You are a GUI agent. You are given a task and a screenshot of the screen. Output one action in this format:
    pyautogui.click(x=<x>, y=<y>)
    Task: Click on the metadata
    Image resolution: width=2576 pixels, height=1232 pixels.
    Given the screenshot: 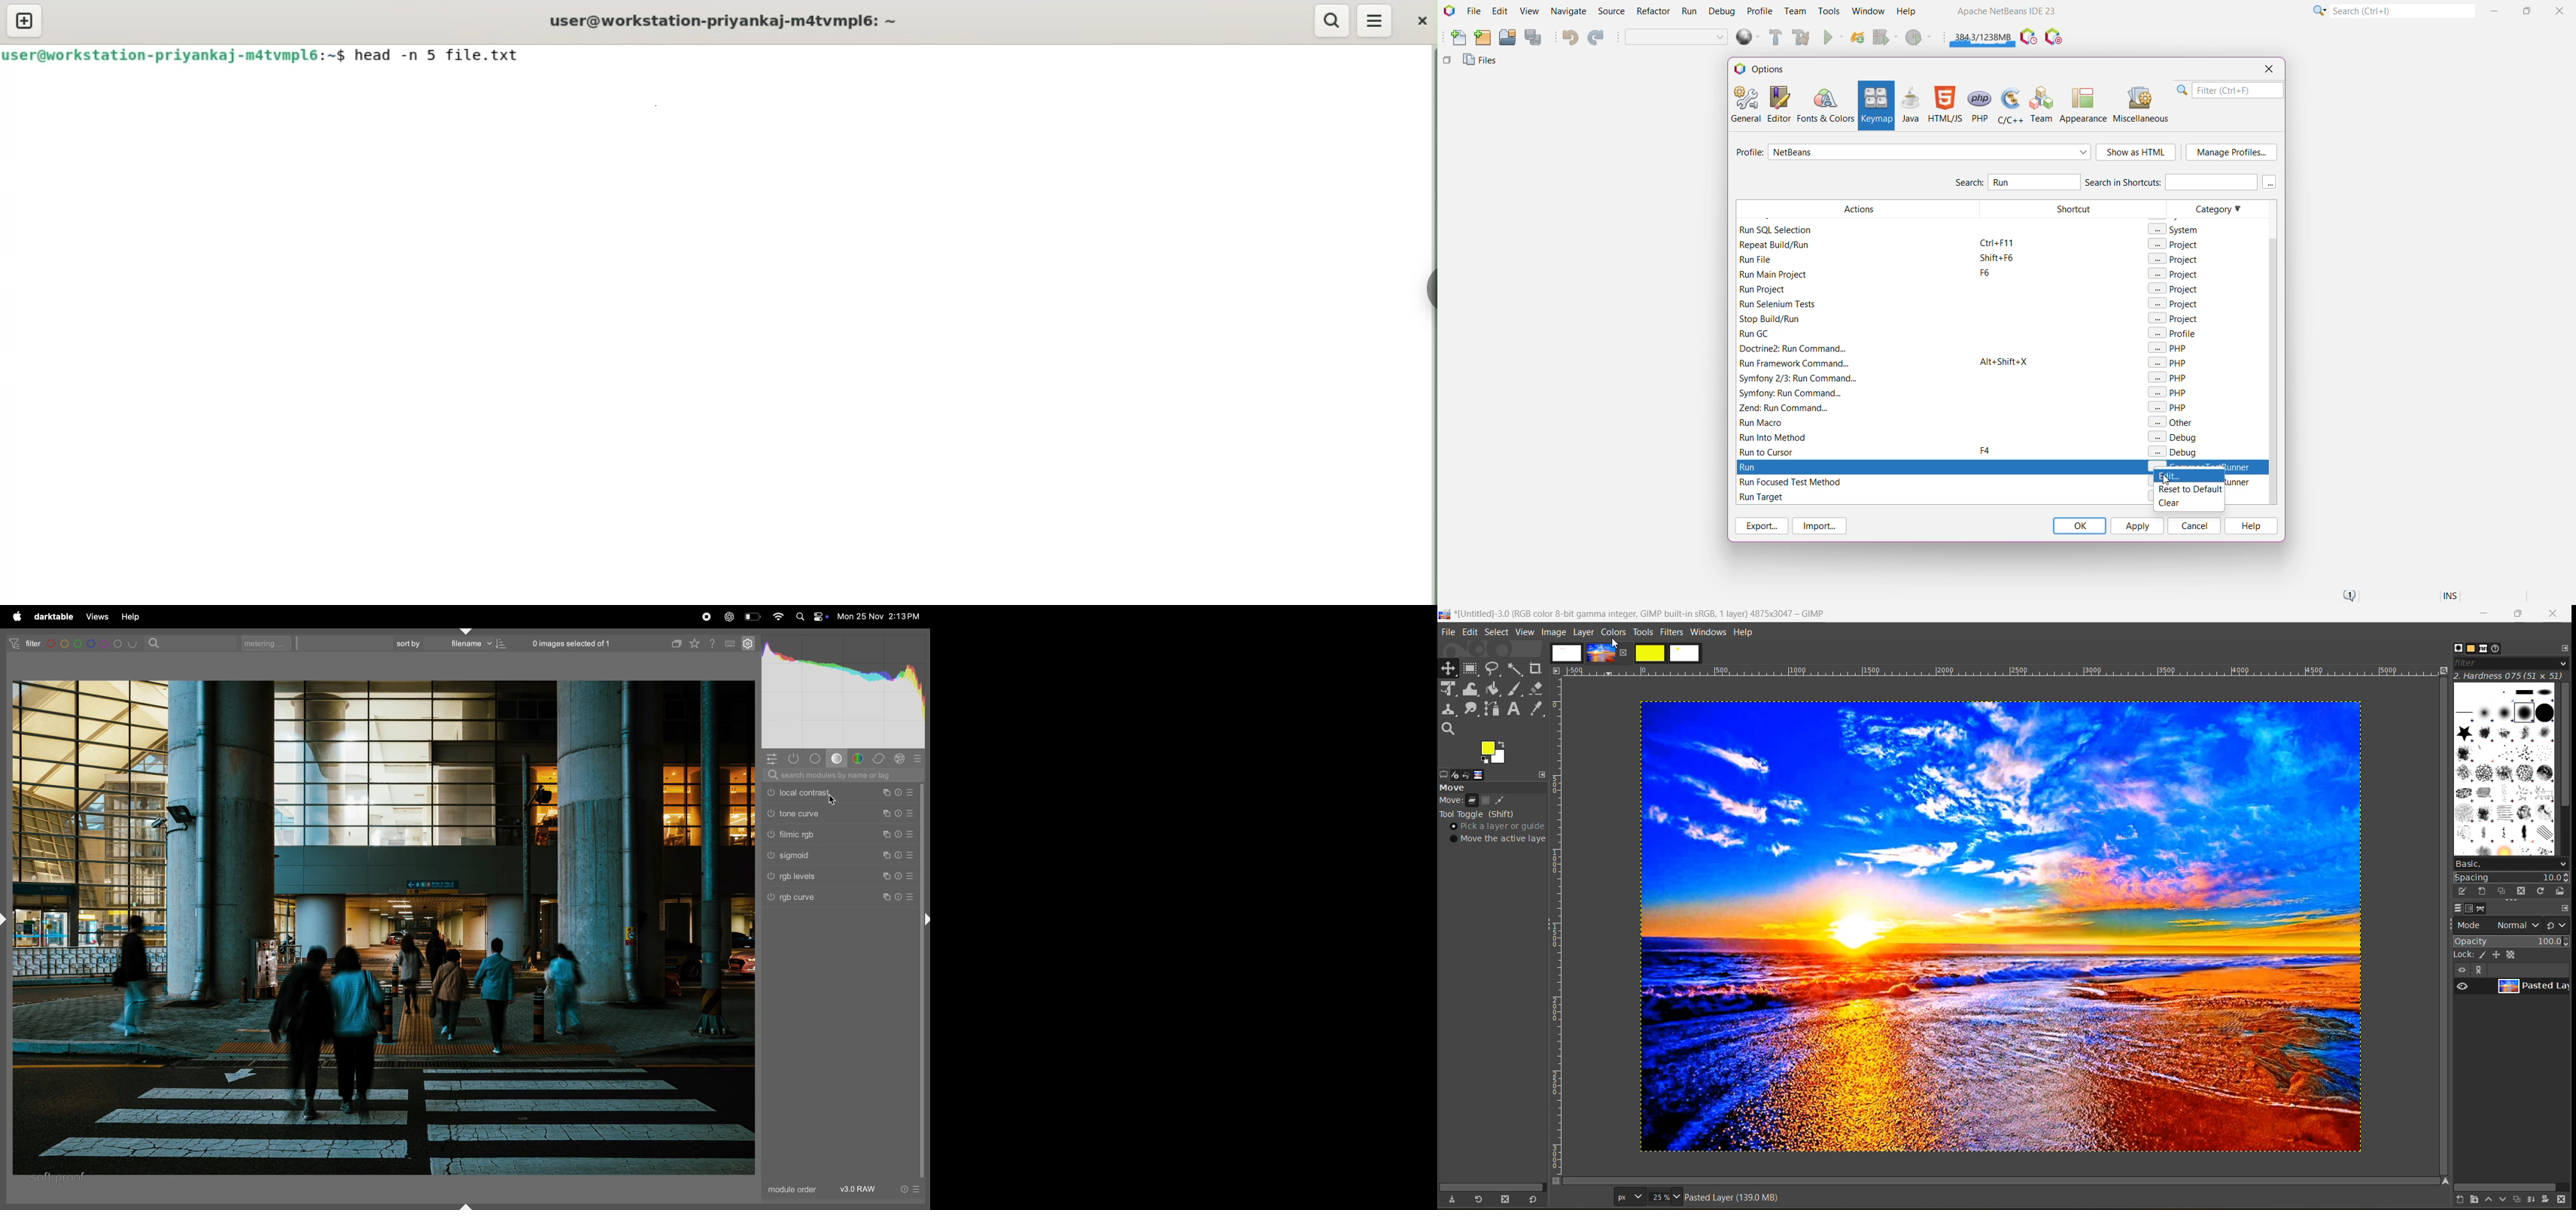 What is the action you would take?
    pyautogui.click(x=1498, y=822)
    